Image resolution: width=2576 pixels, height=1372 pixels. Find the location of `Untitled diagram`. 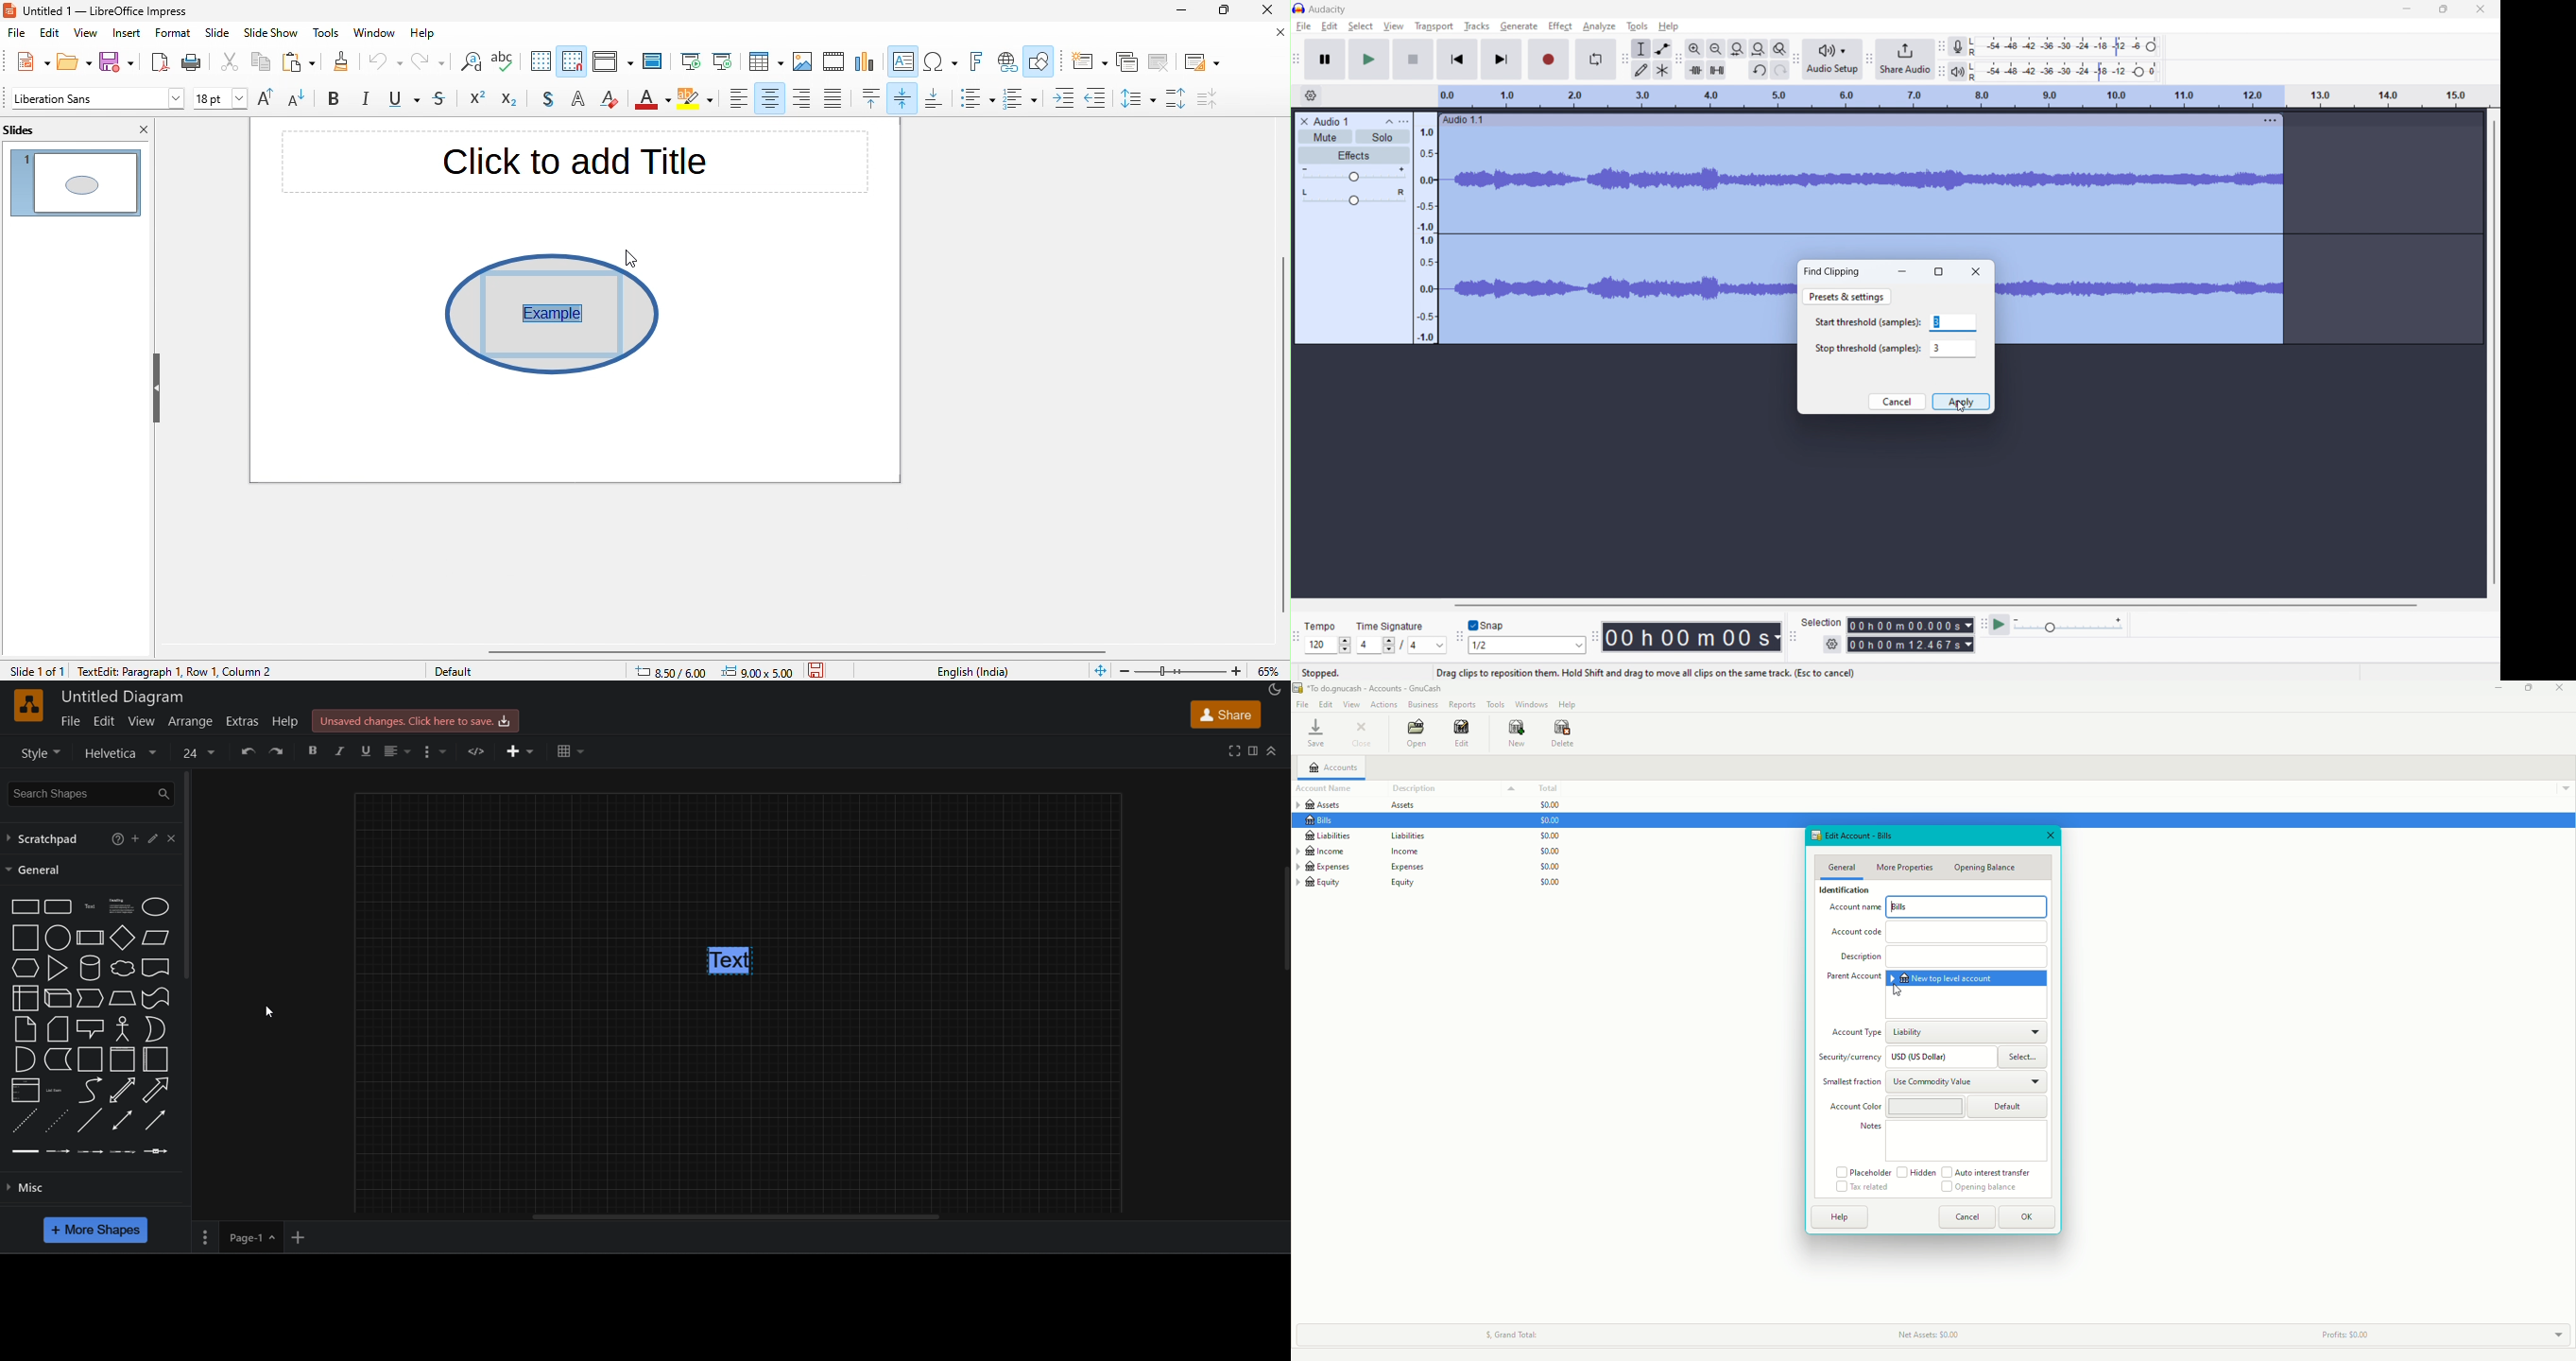

Untitled diagram is located at coordinates (122, 697).